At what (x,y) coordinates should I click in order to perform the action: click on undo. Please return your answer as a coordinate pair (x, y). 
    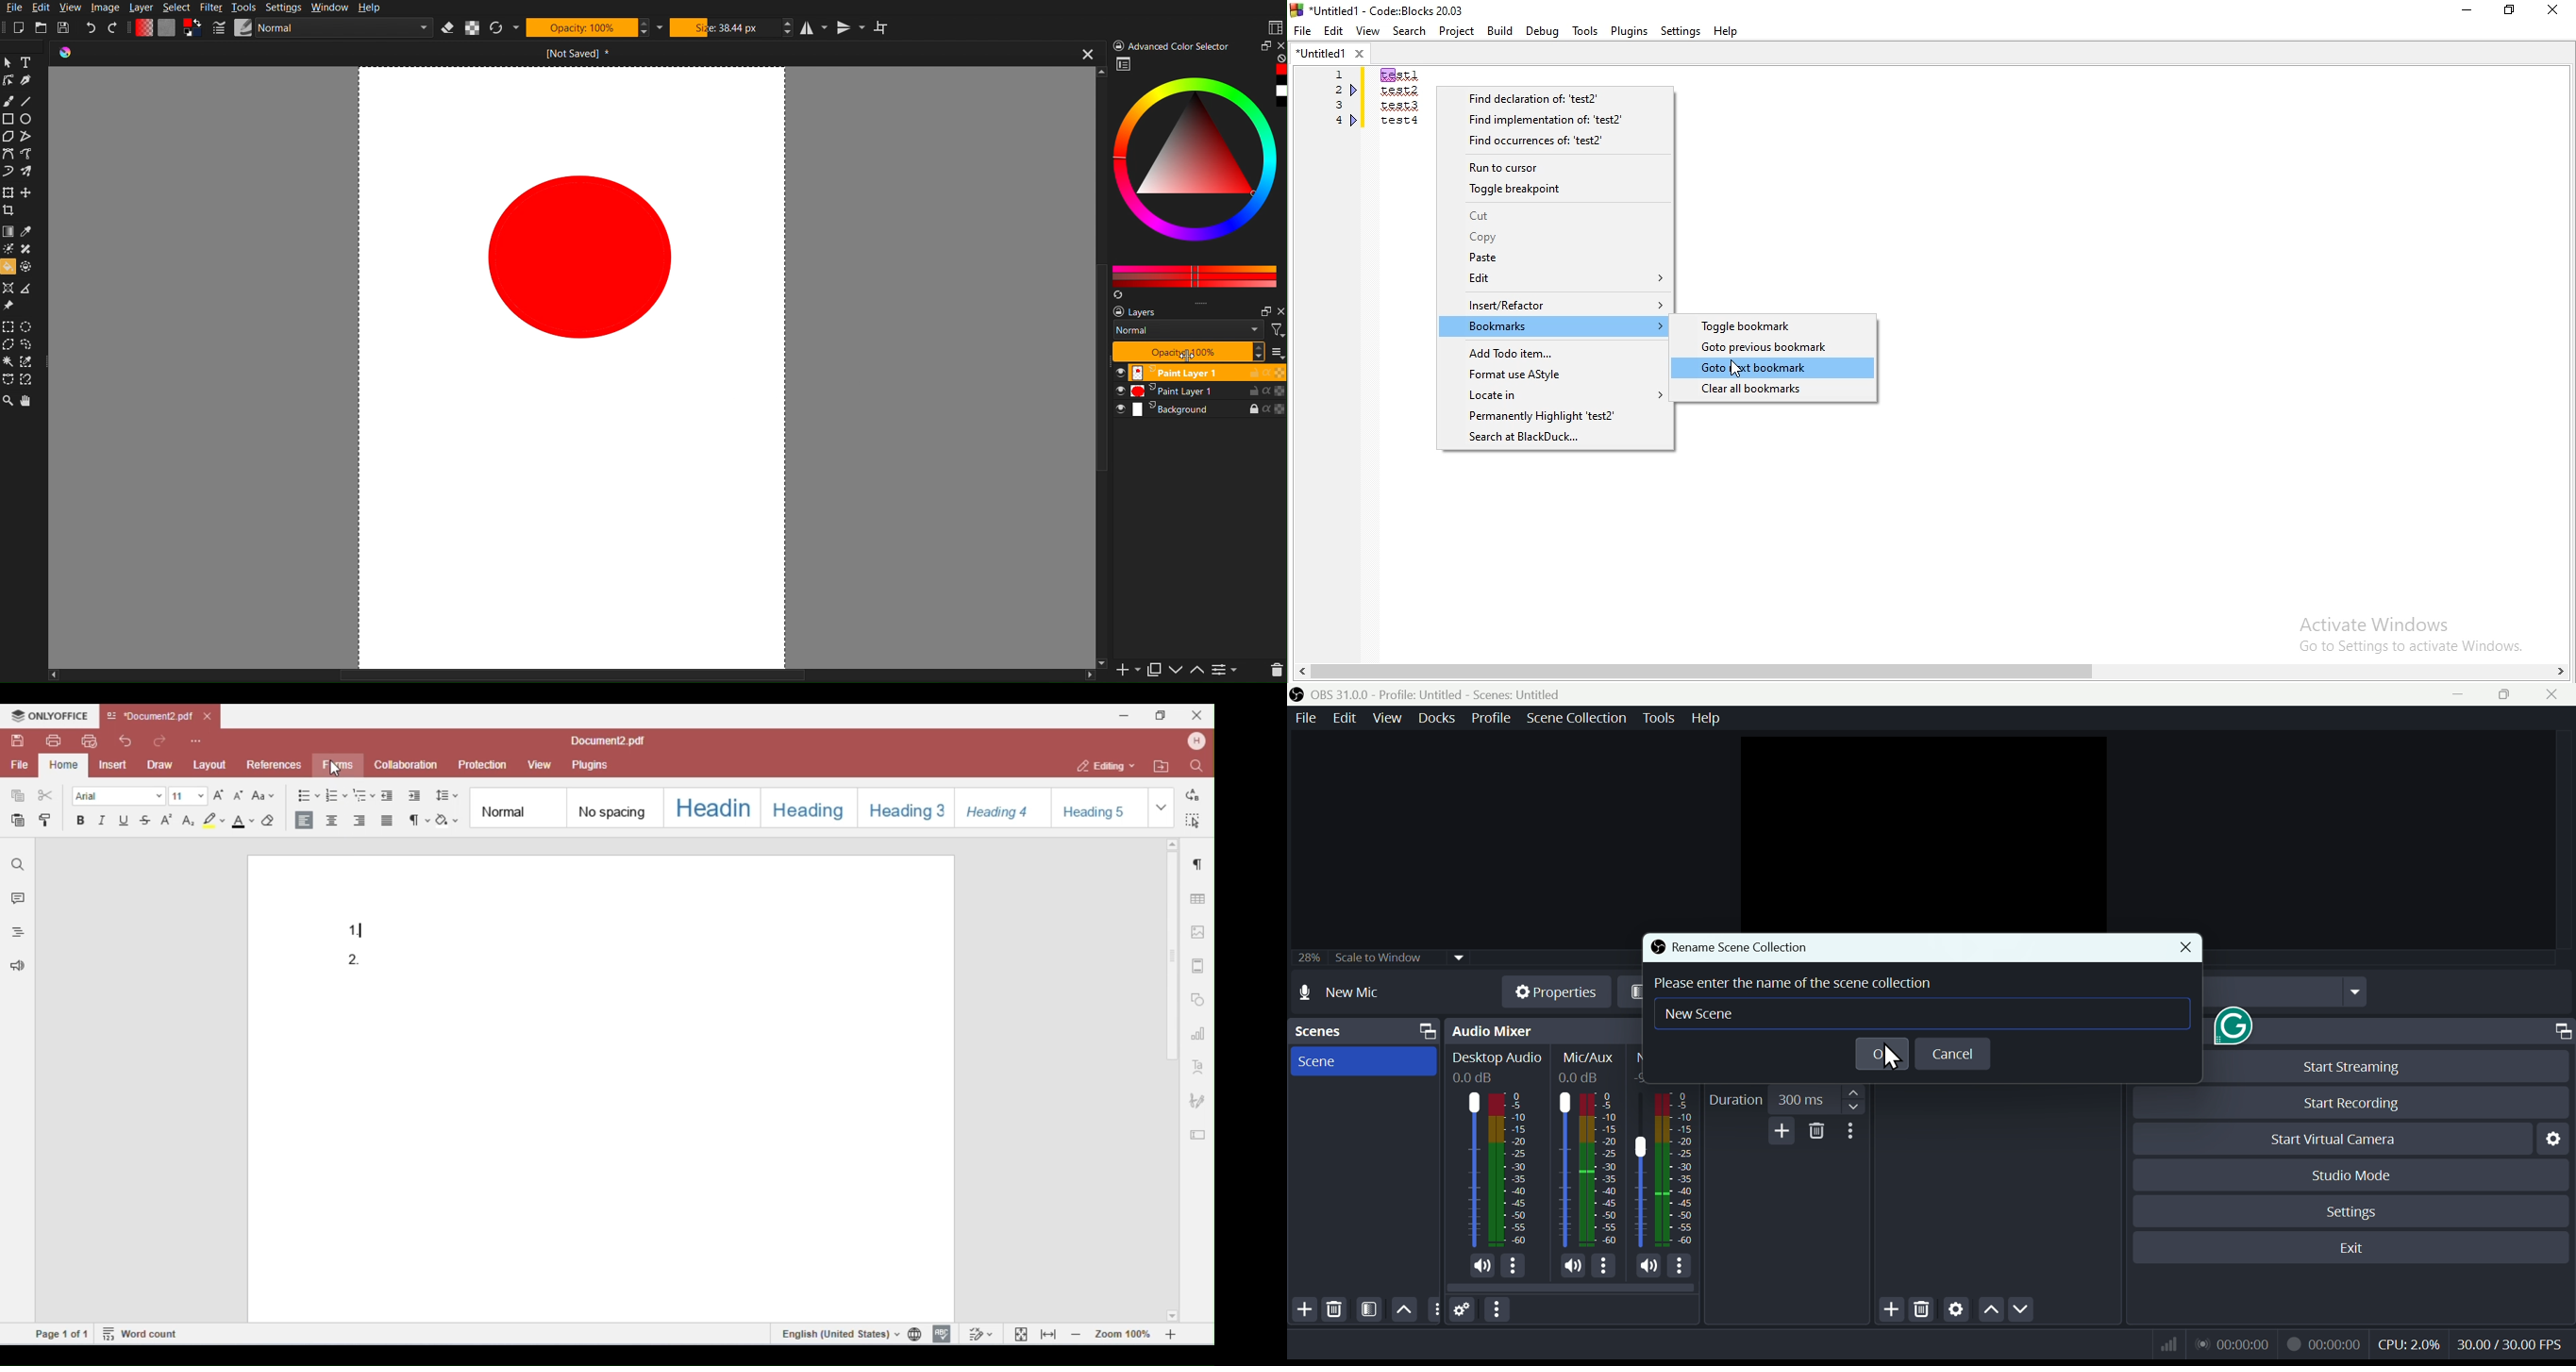
    Looking at the image, I should click on (125, 741).